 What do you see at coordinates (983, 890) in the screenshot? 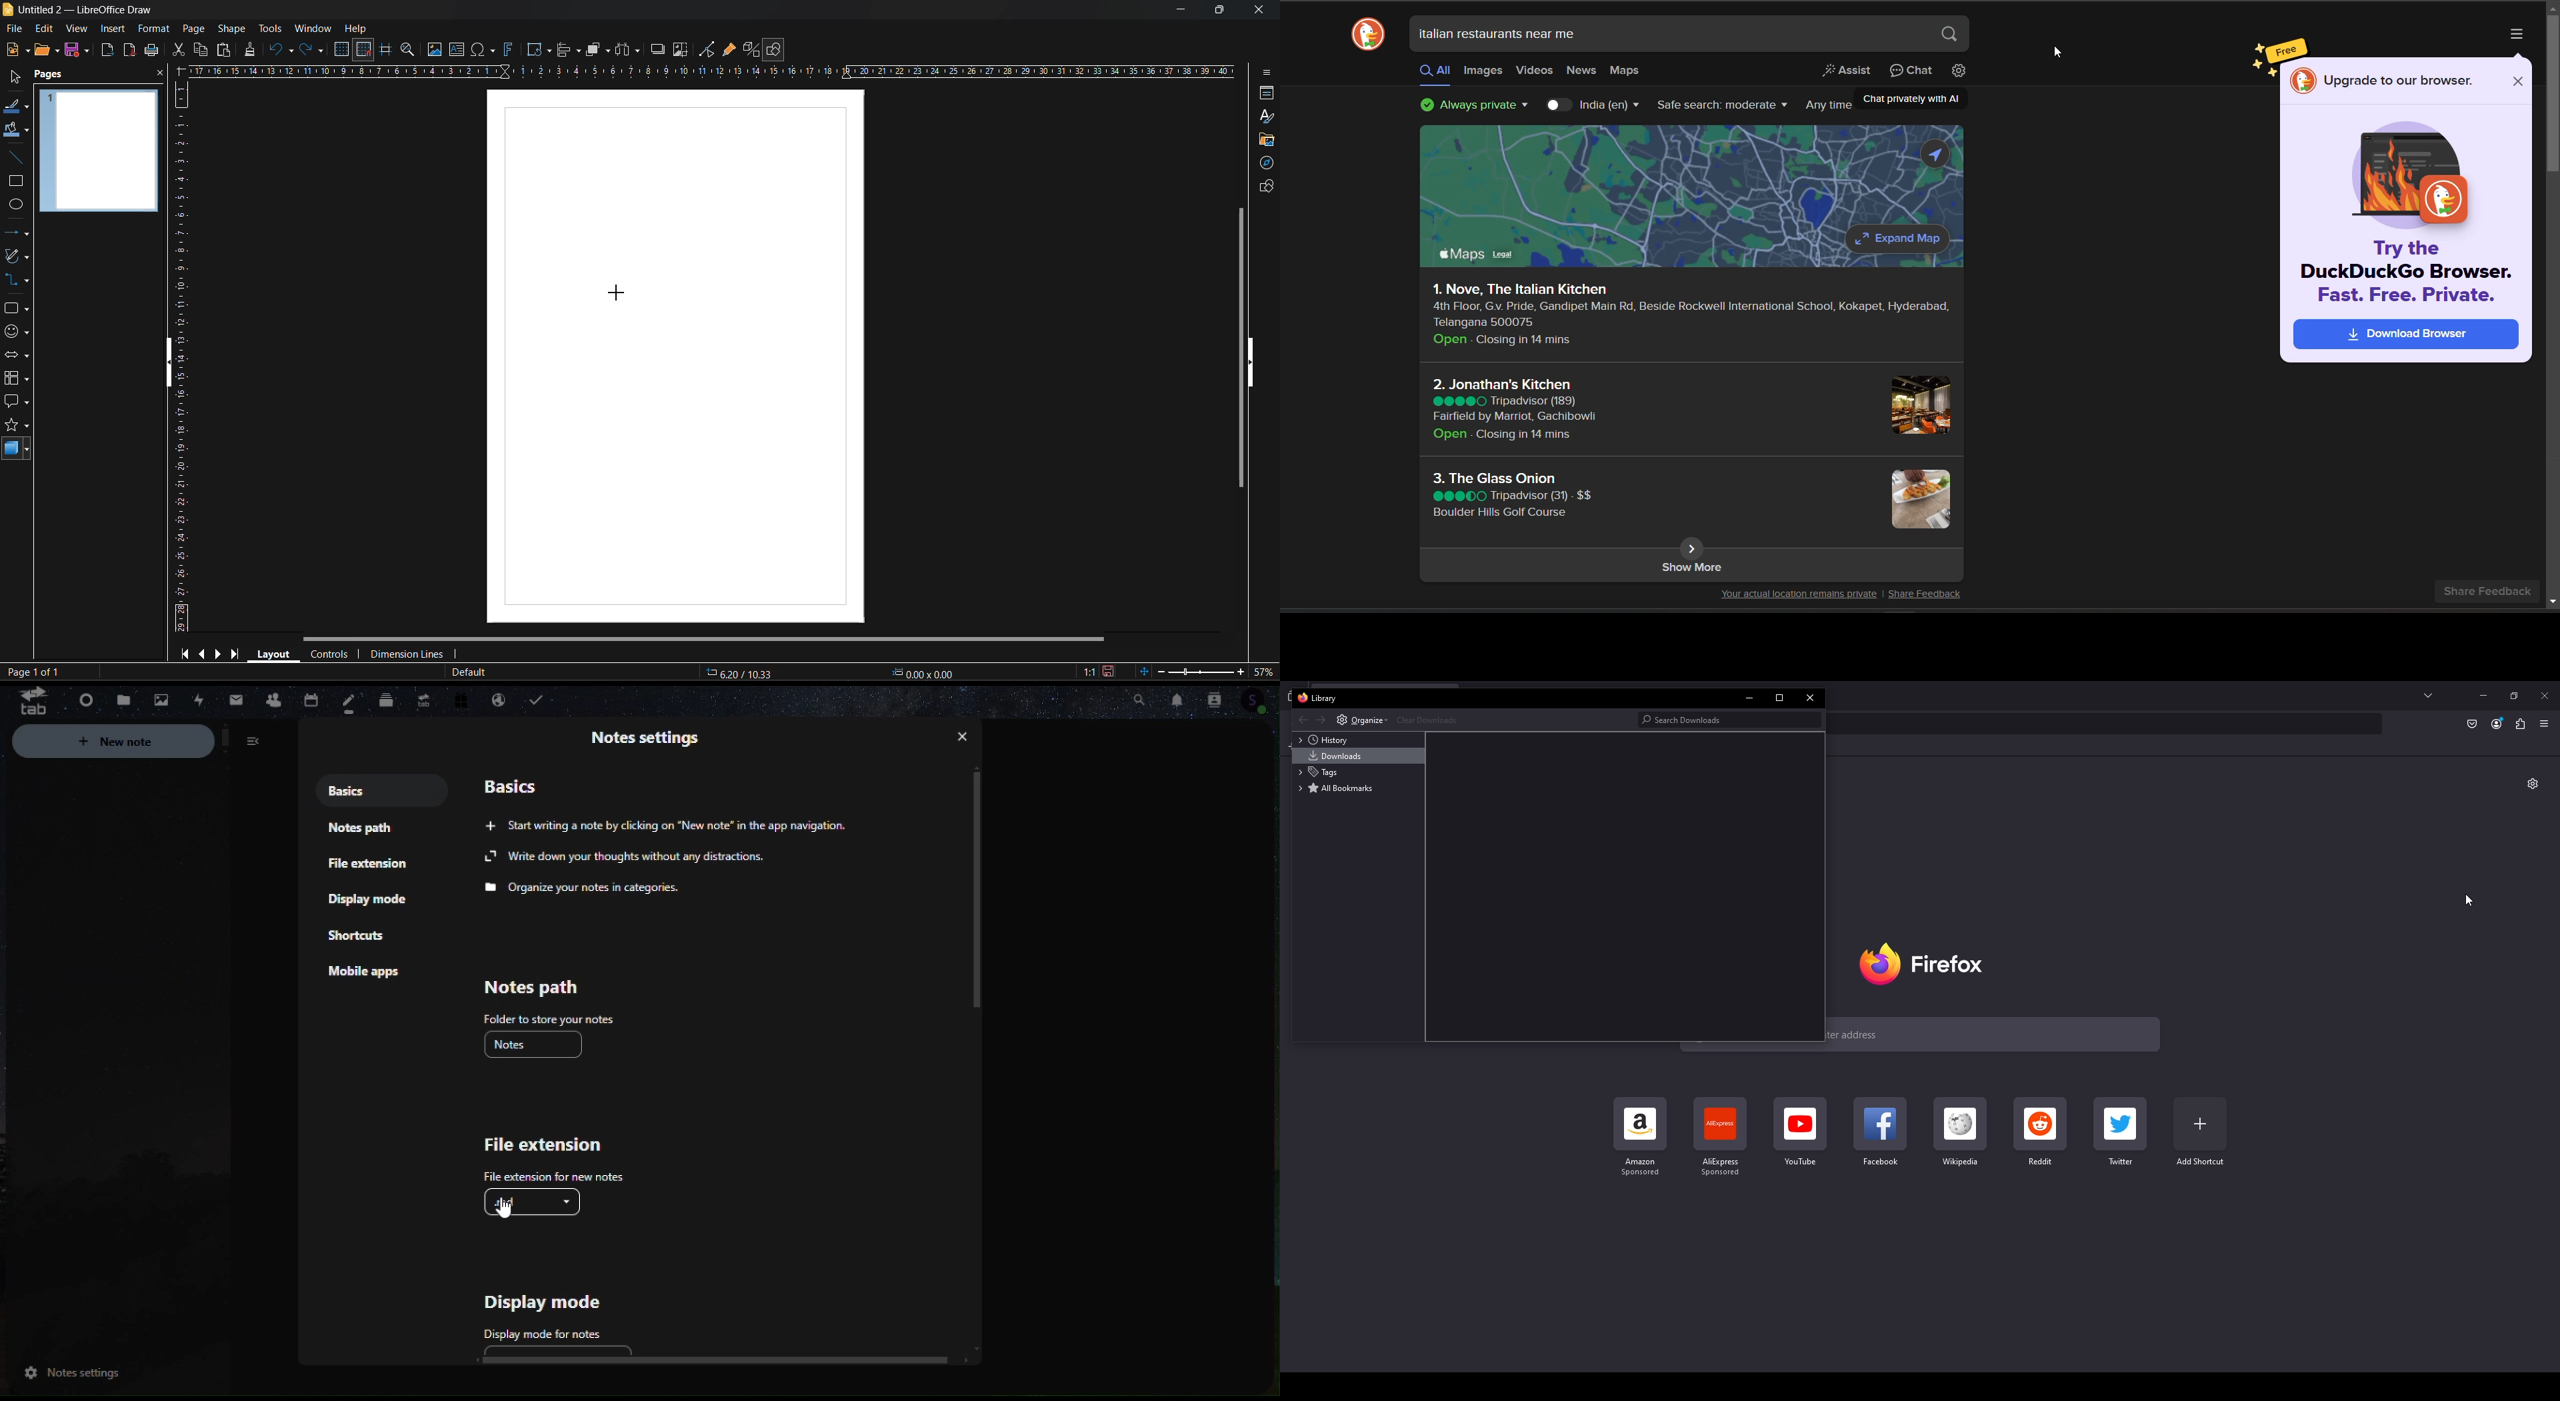
I see `Vertical scrollbar` at bounding box center [983, 890].